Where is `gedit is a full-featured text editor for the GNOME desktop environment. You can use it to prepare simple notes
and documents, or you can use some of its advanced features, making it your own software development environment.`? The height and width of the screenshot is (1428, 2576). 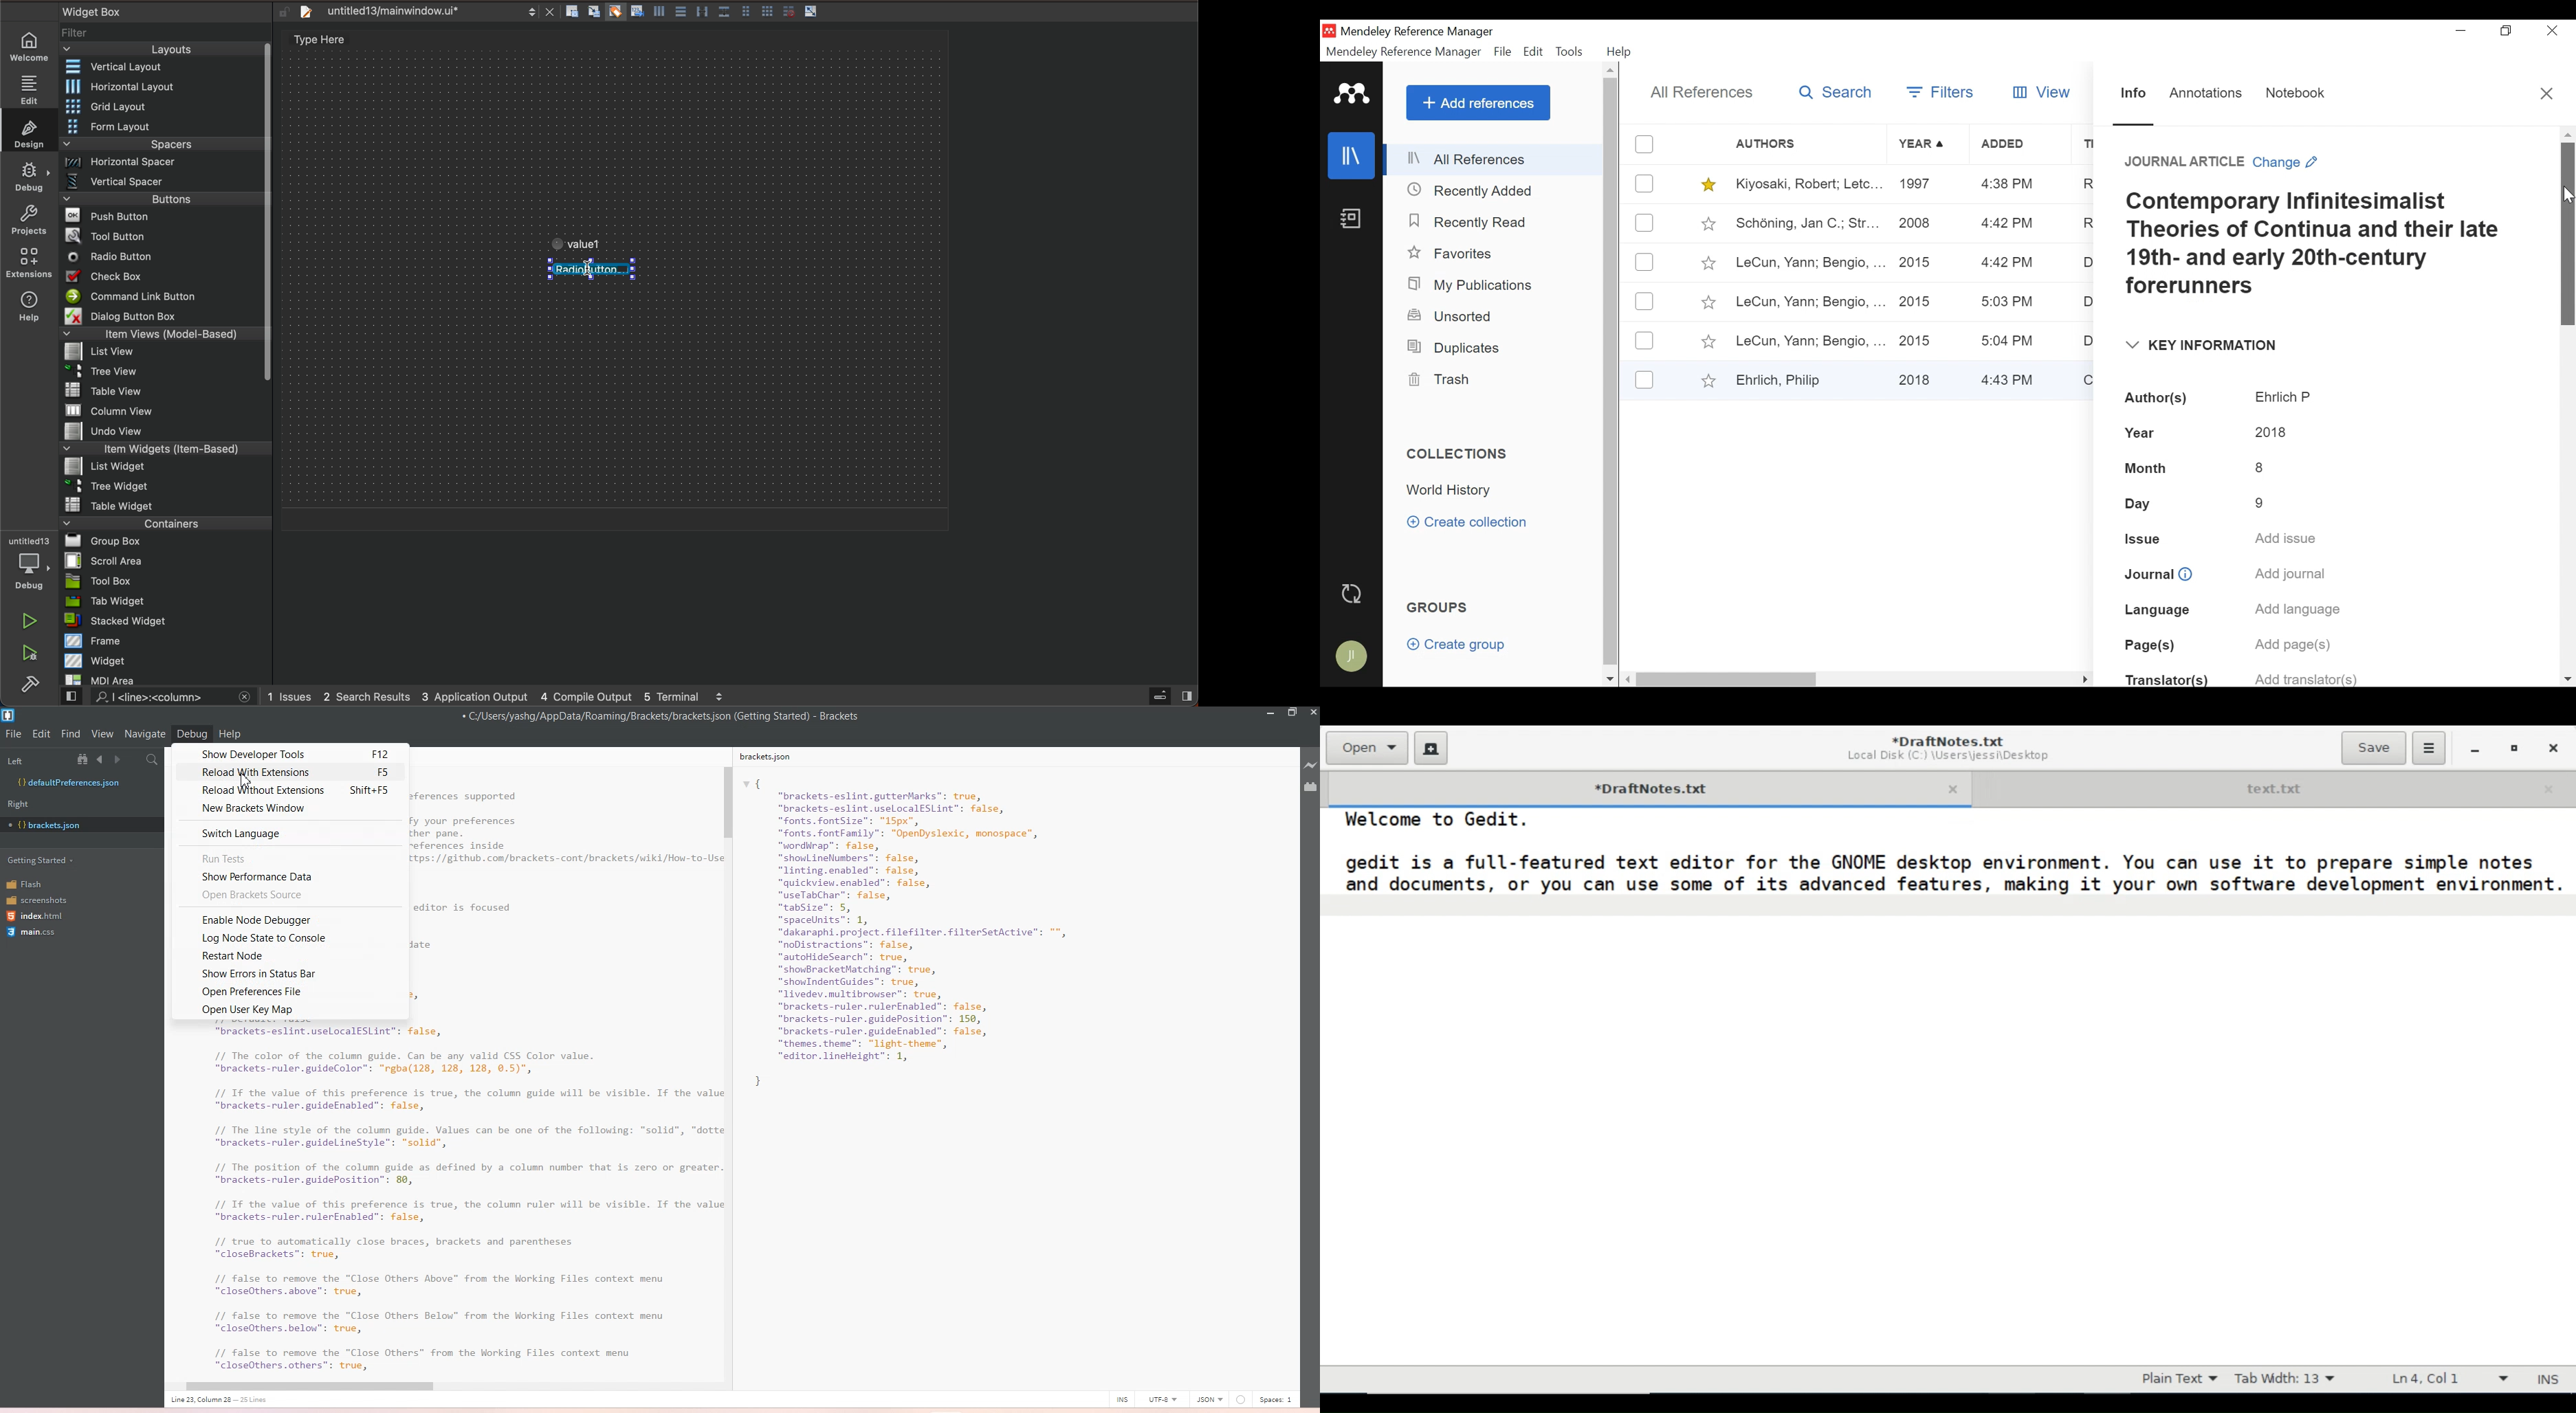
gedit is a full-featured text editor for the GNOME desktop environment. You can use it to prepare simple notes
and documents, or you can use some of its advanced features, making it your own software development environment. is located at coordinates (1946, 871).